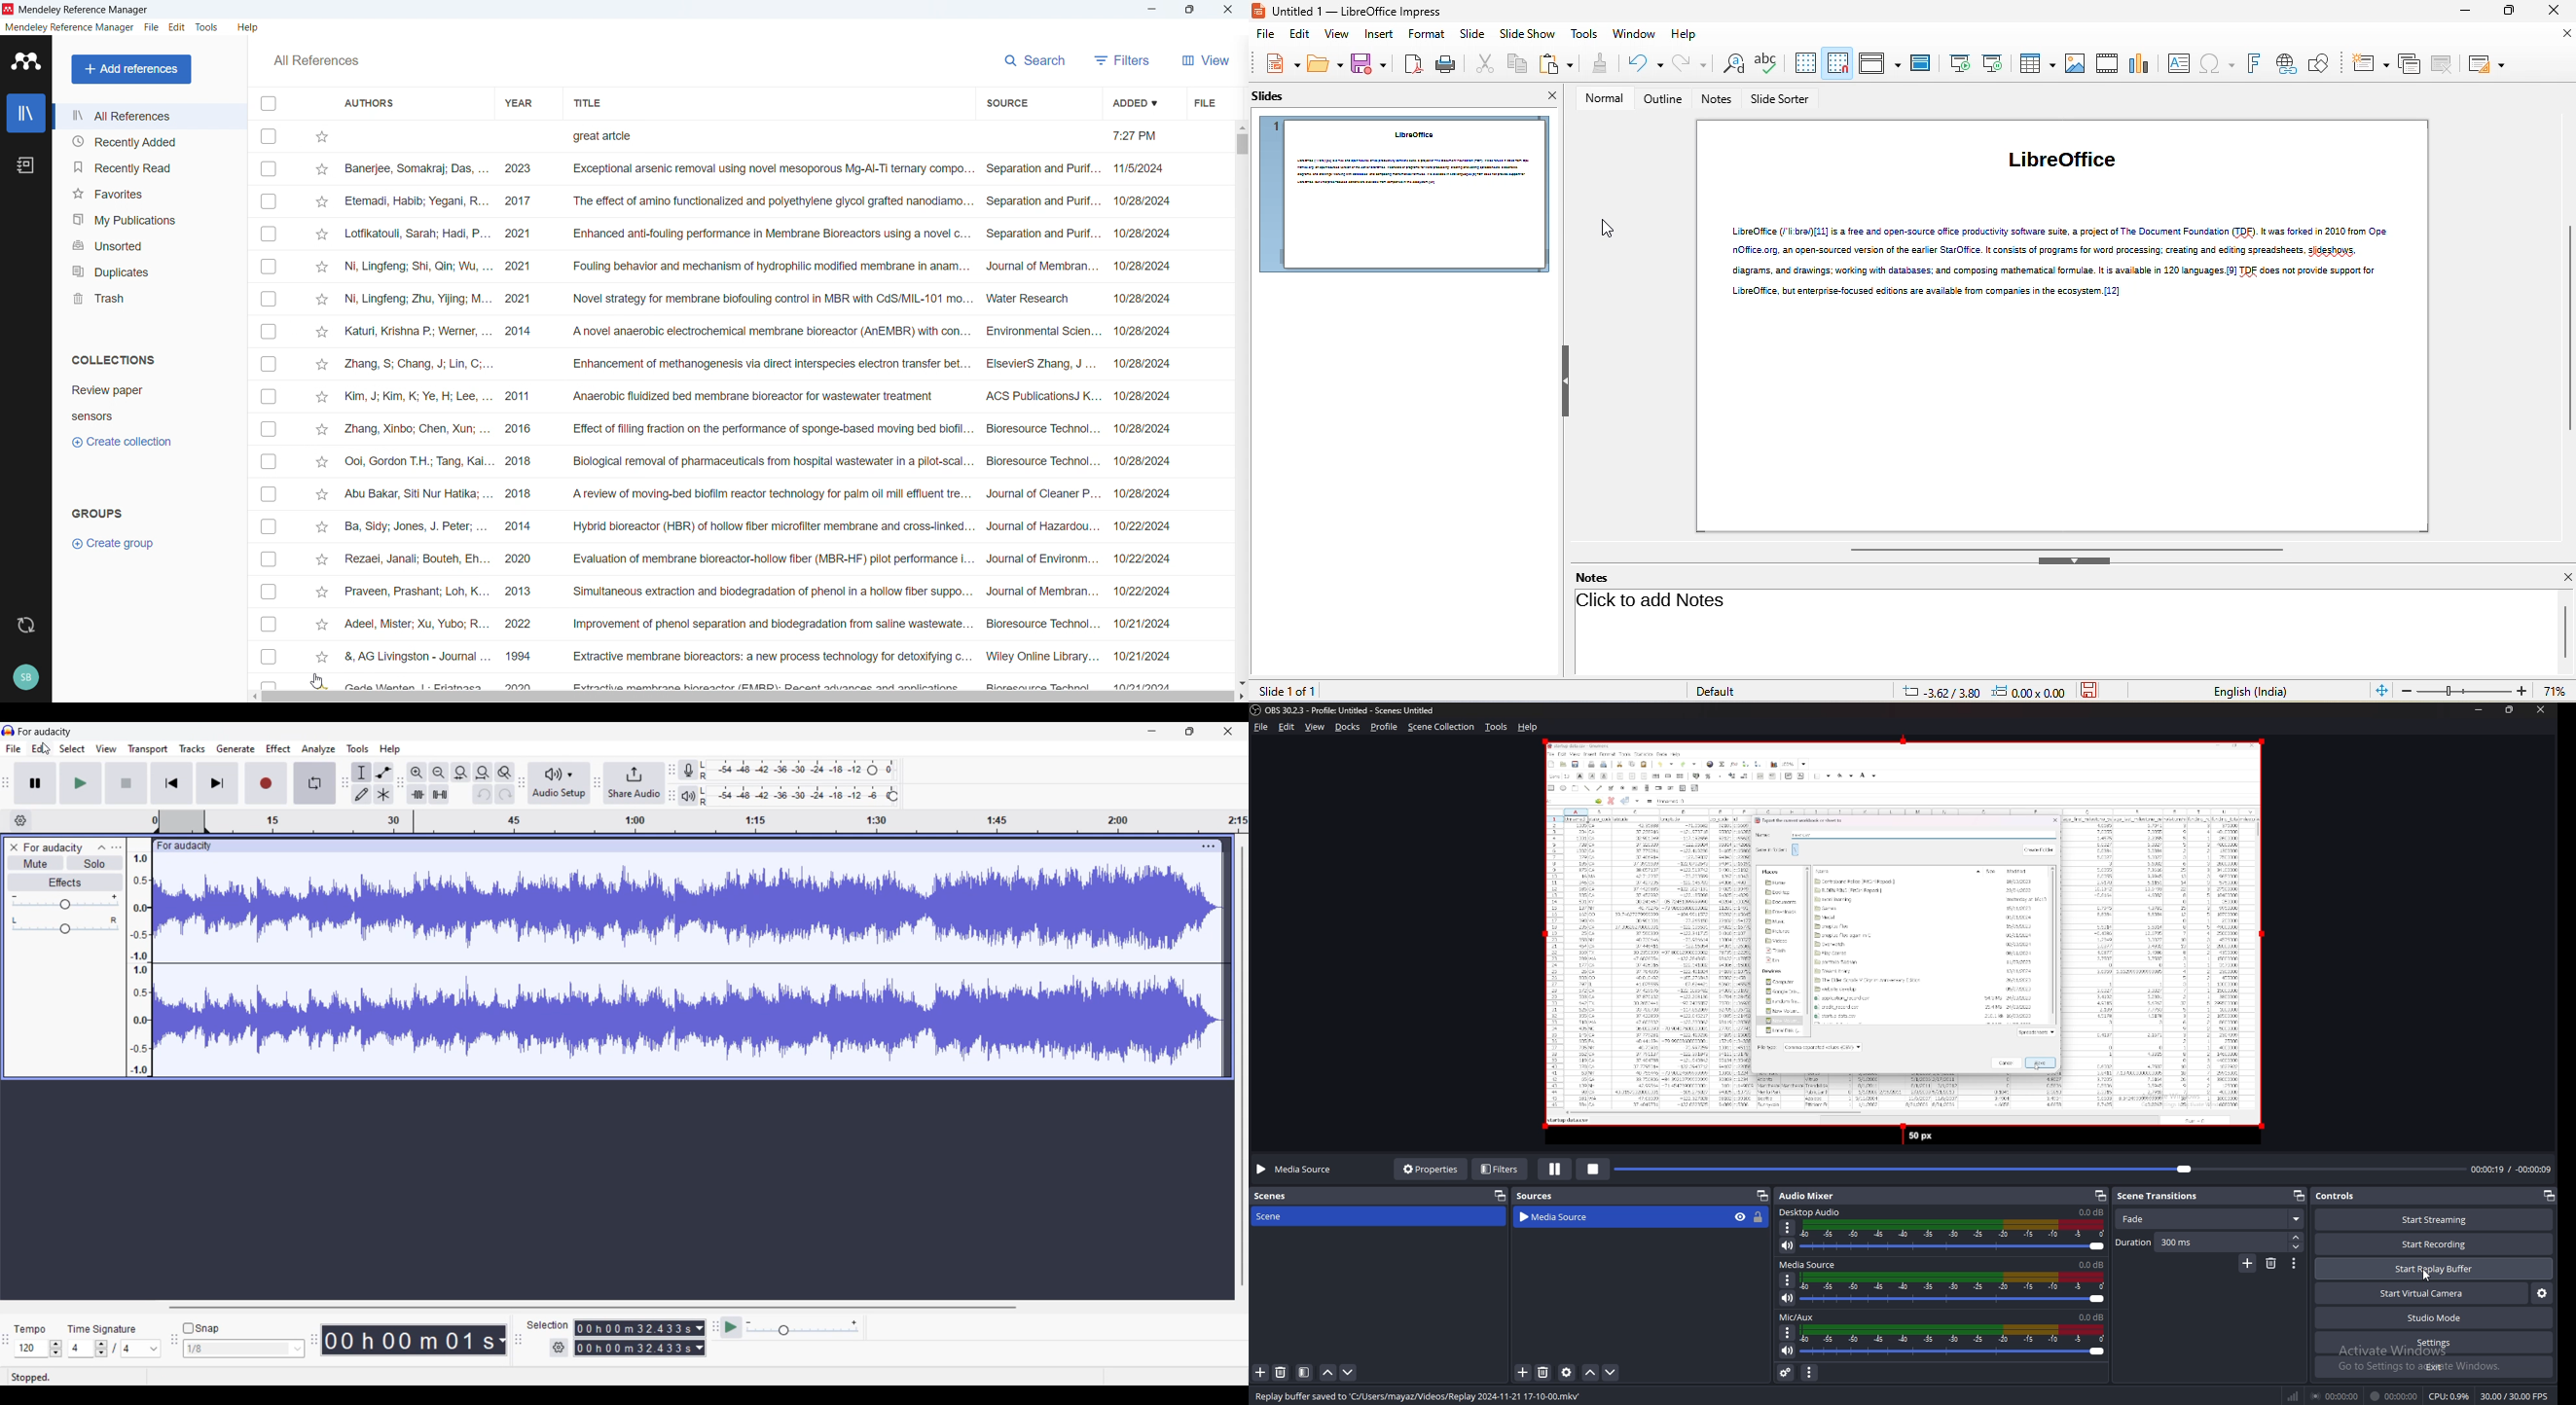 The height and width of the screenshot is (1428, 2576). Describe the element at coordinates (321, 423) in the screenshot. I see `Star Mark Individual entries ` at that location.